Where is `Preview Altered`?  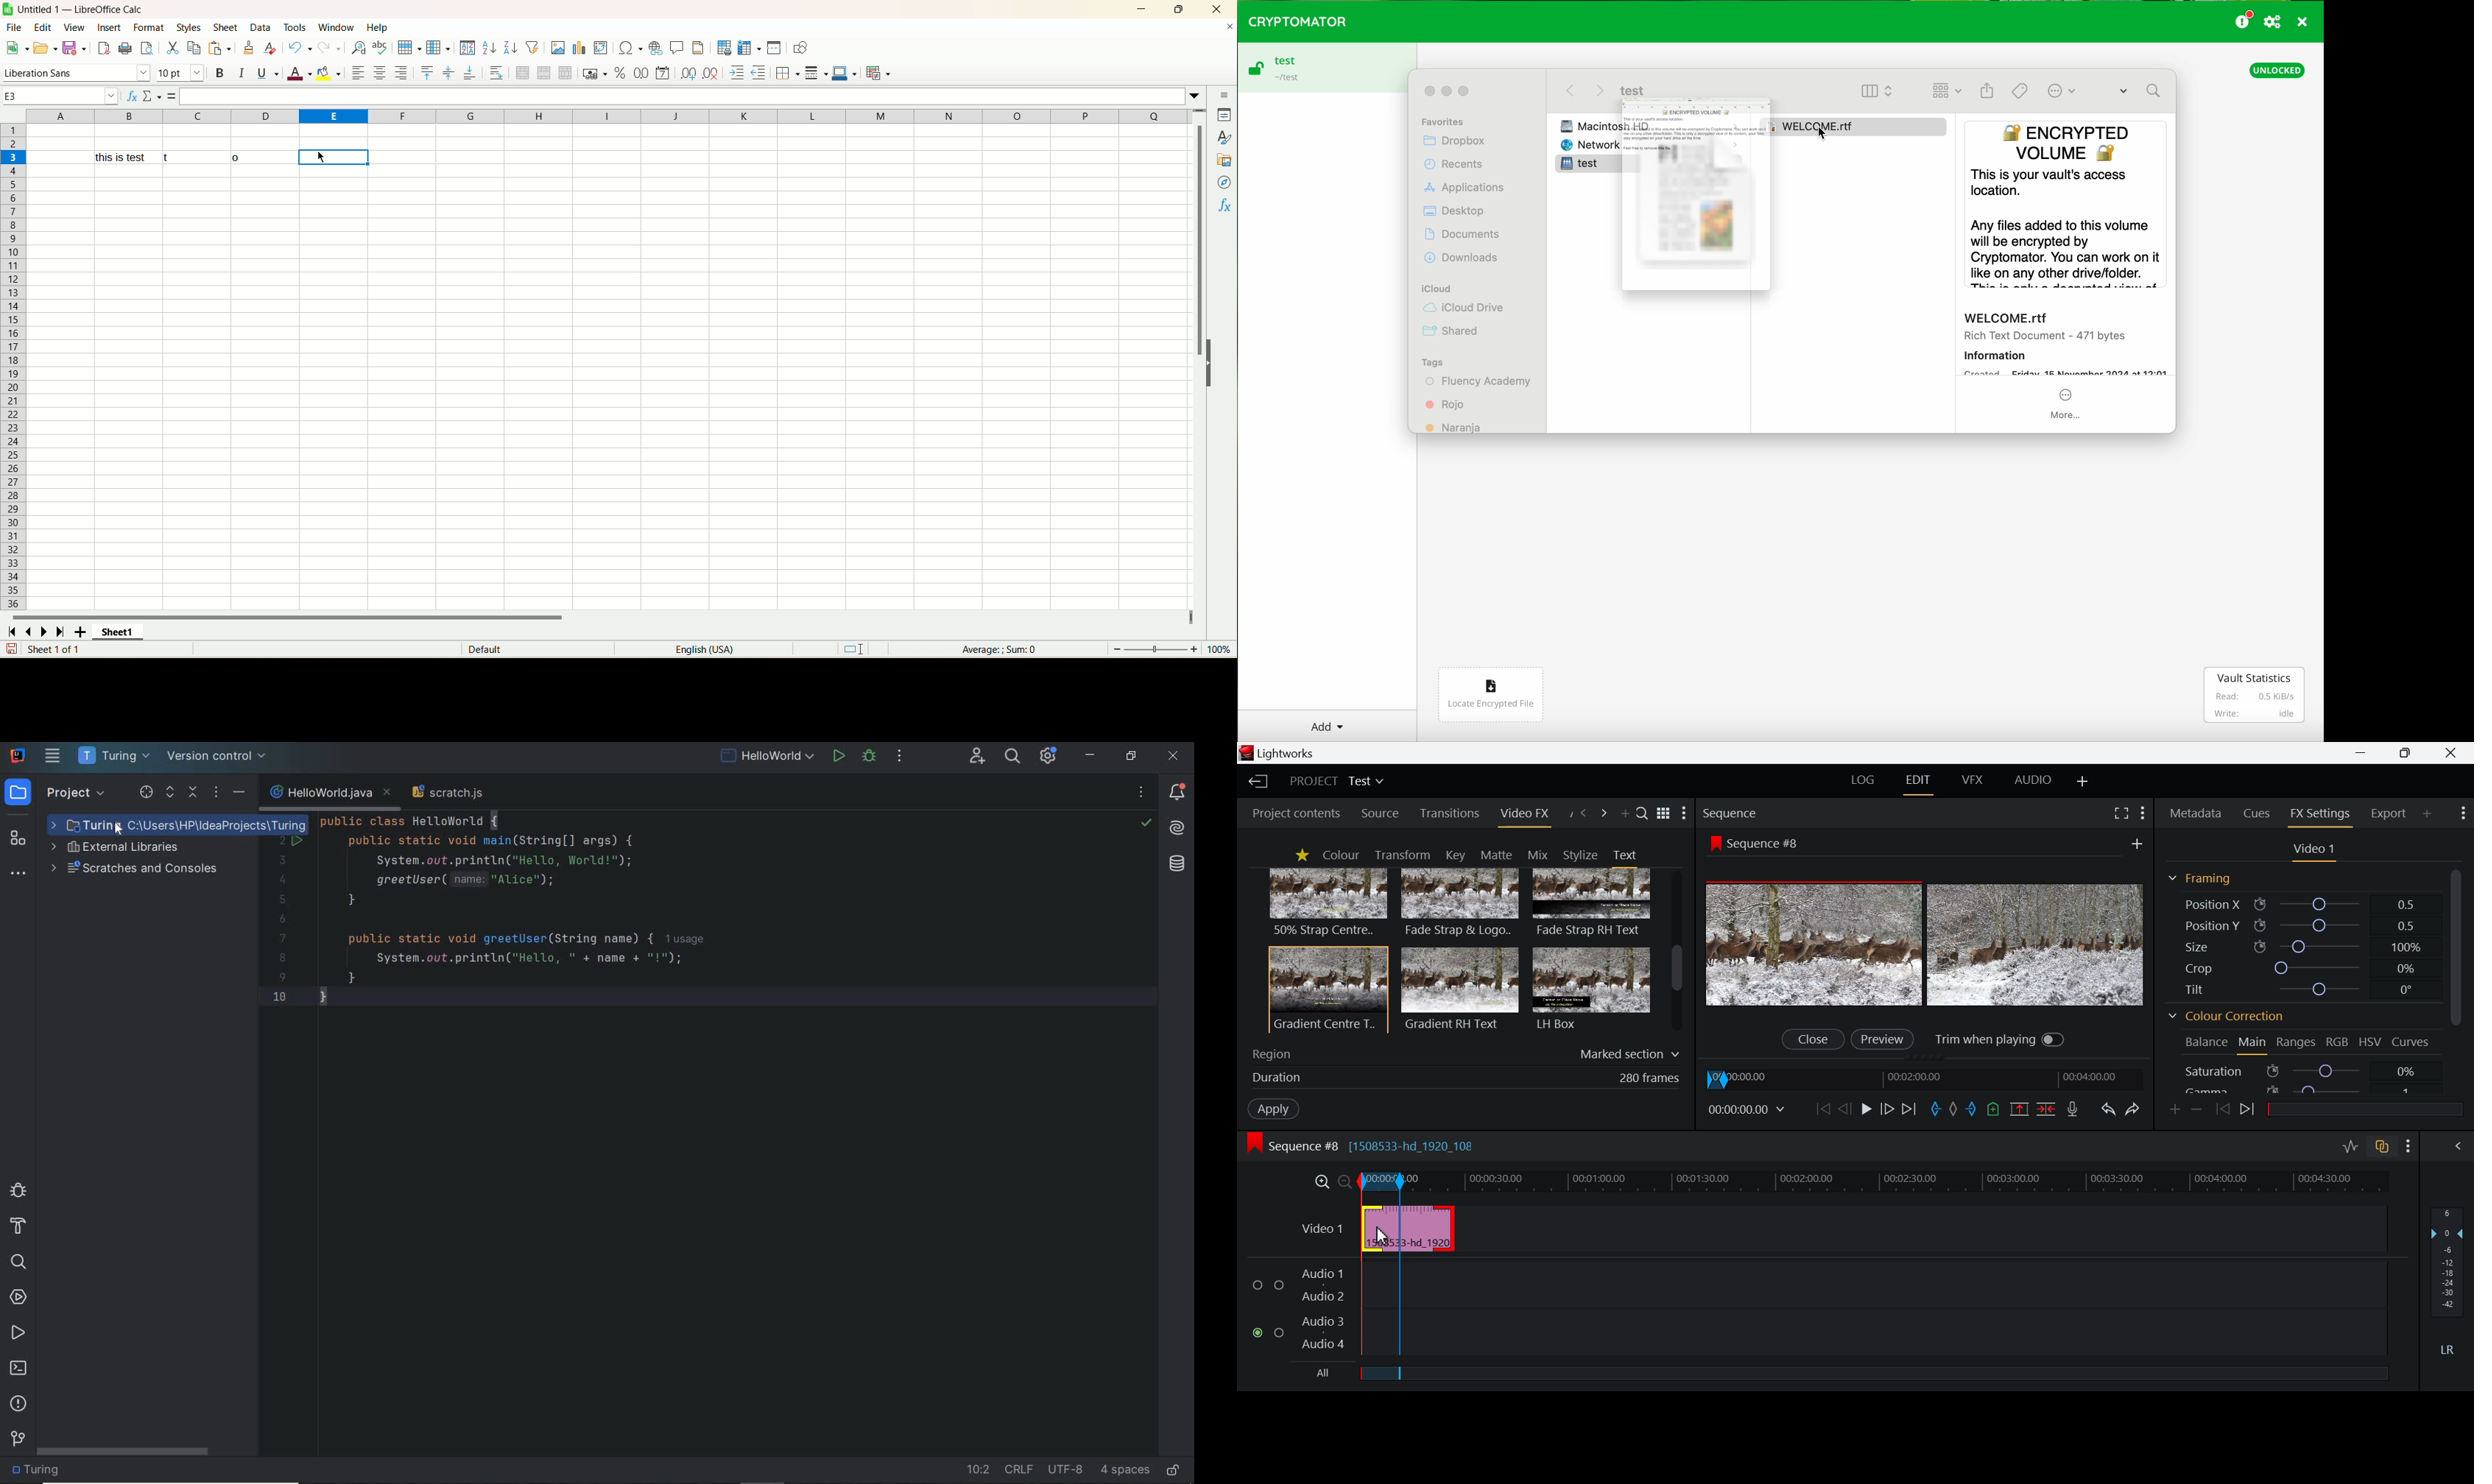
Preview Altered is located at coordinates (1926, 945).